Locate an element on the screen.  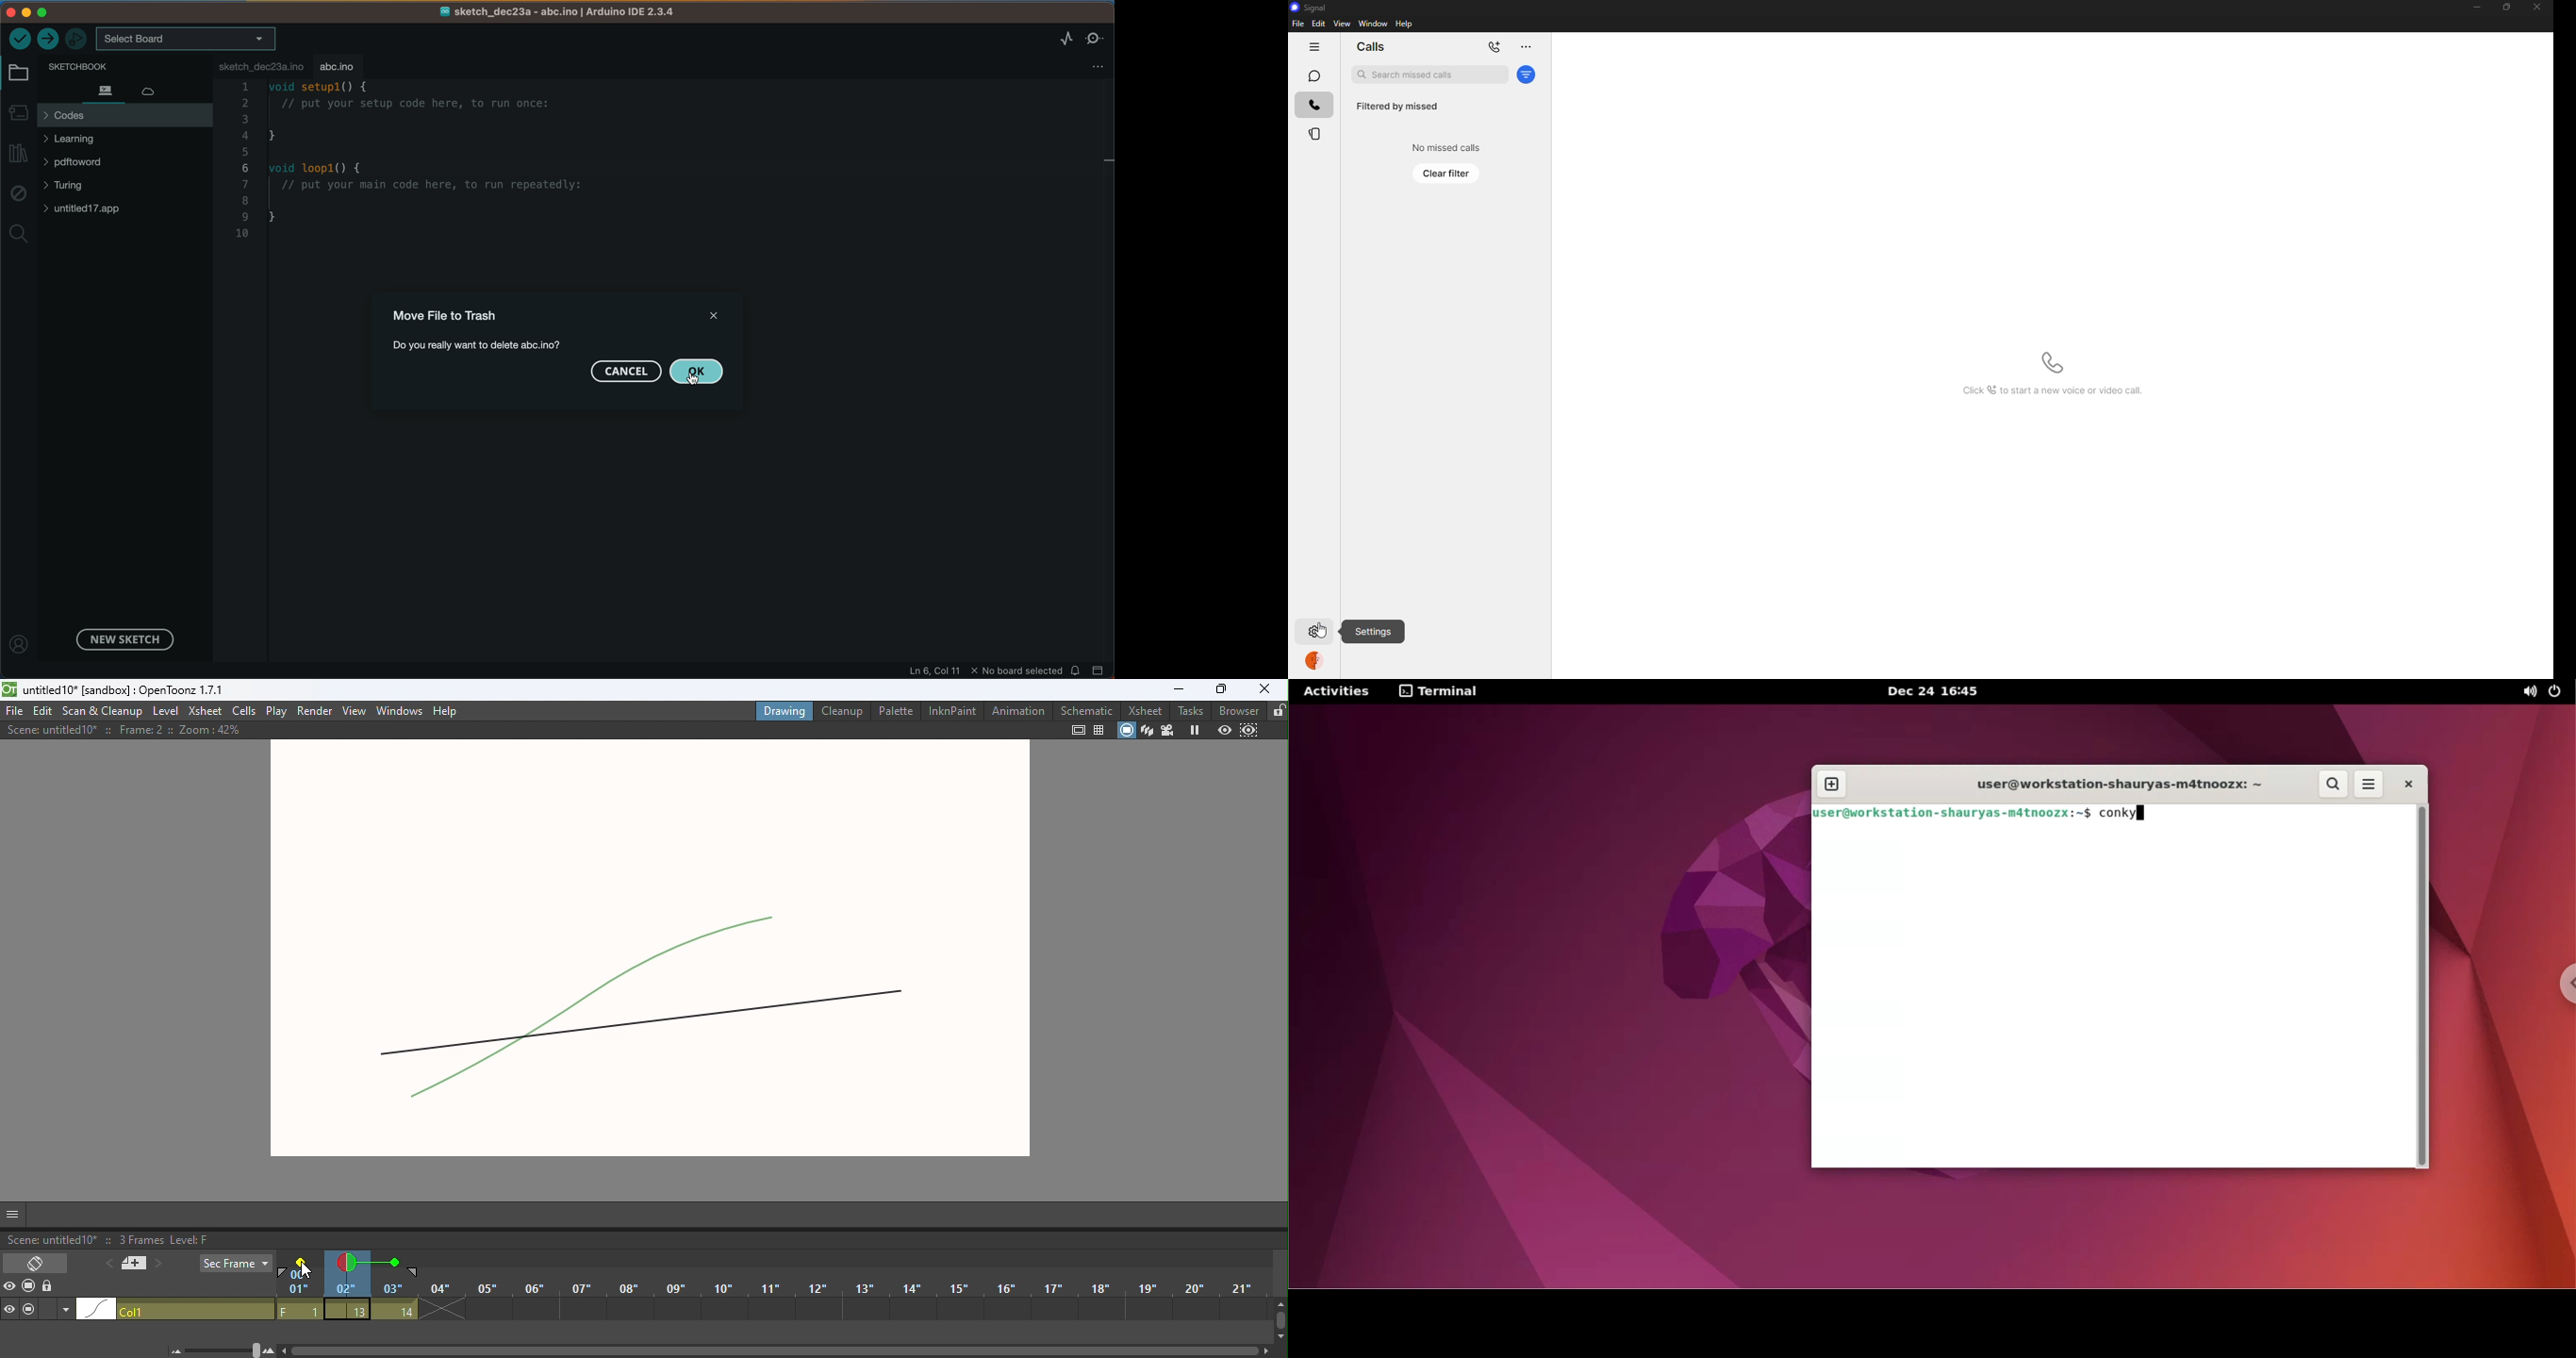
files is located at coordinates (103, 89).